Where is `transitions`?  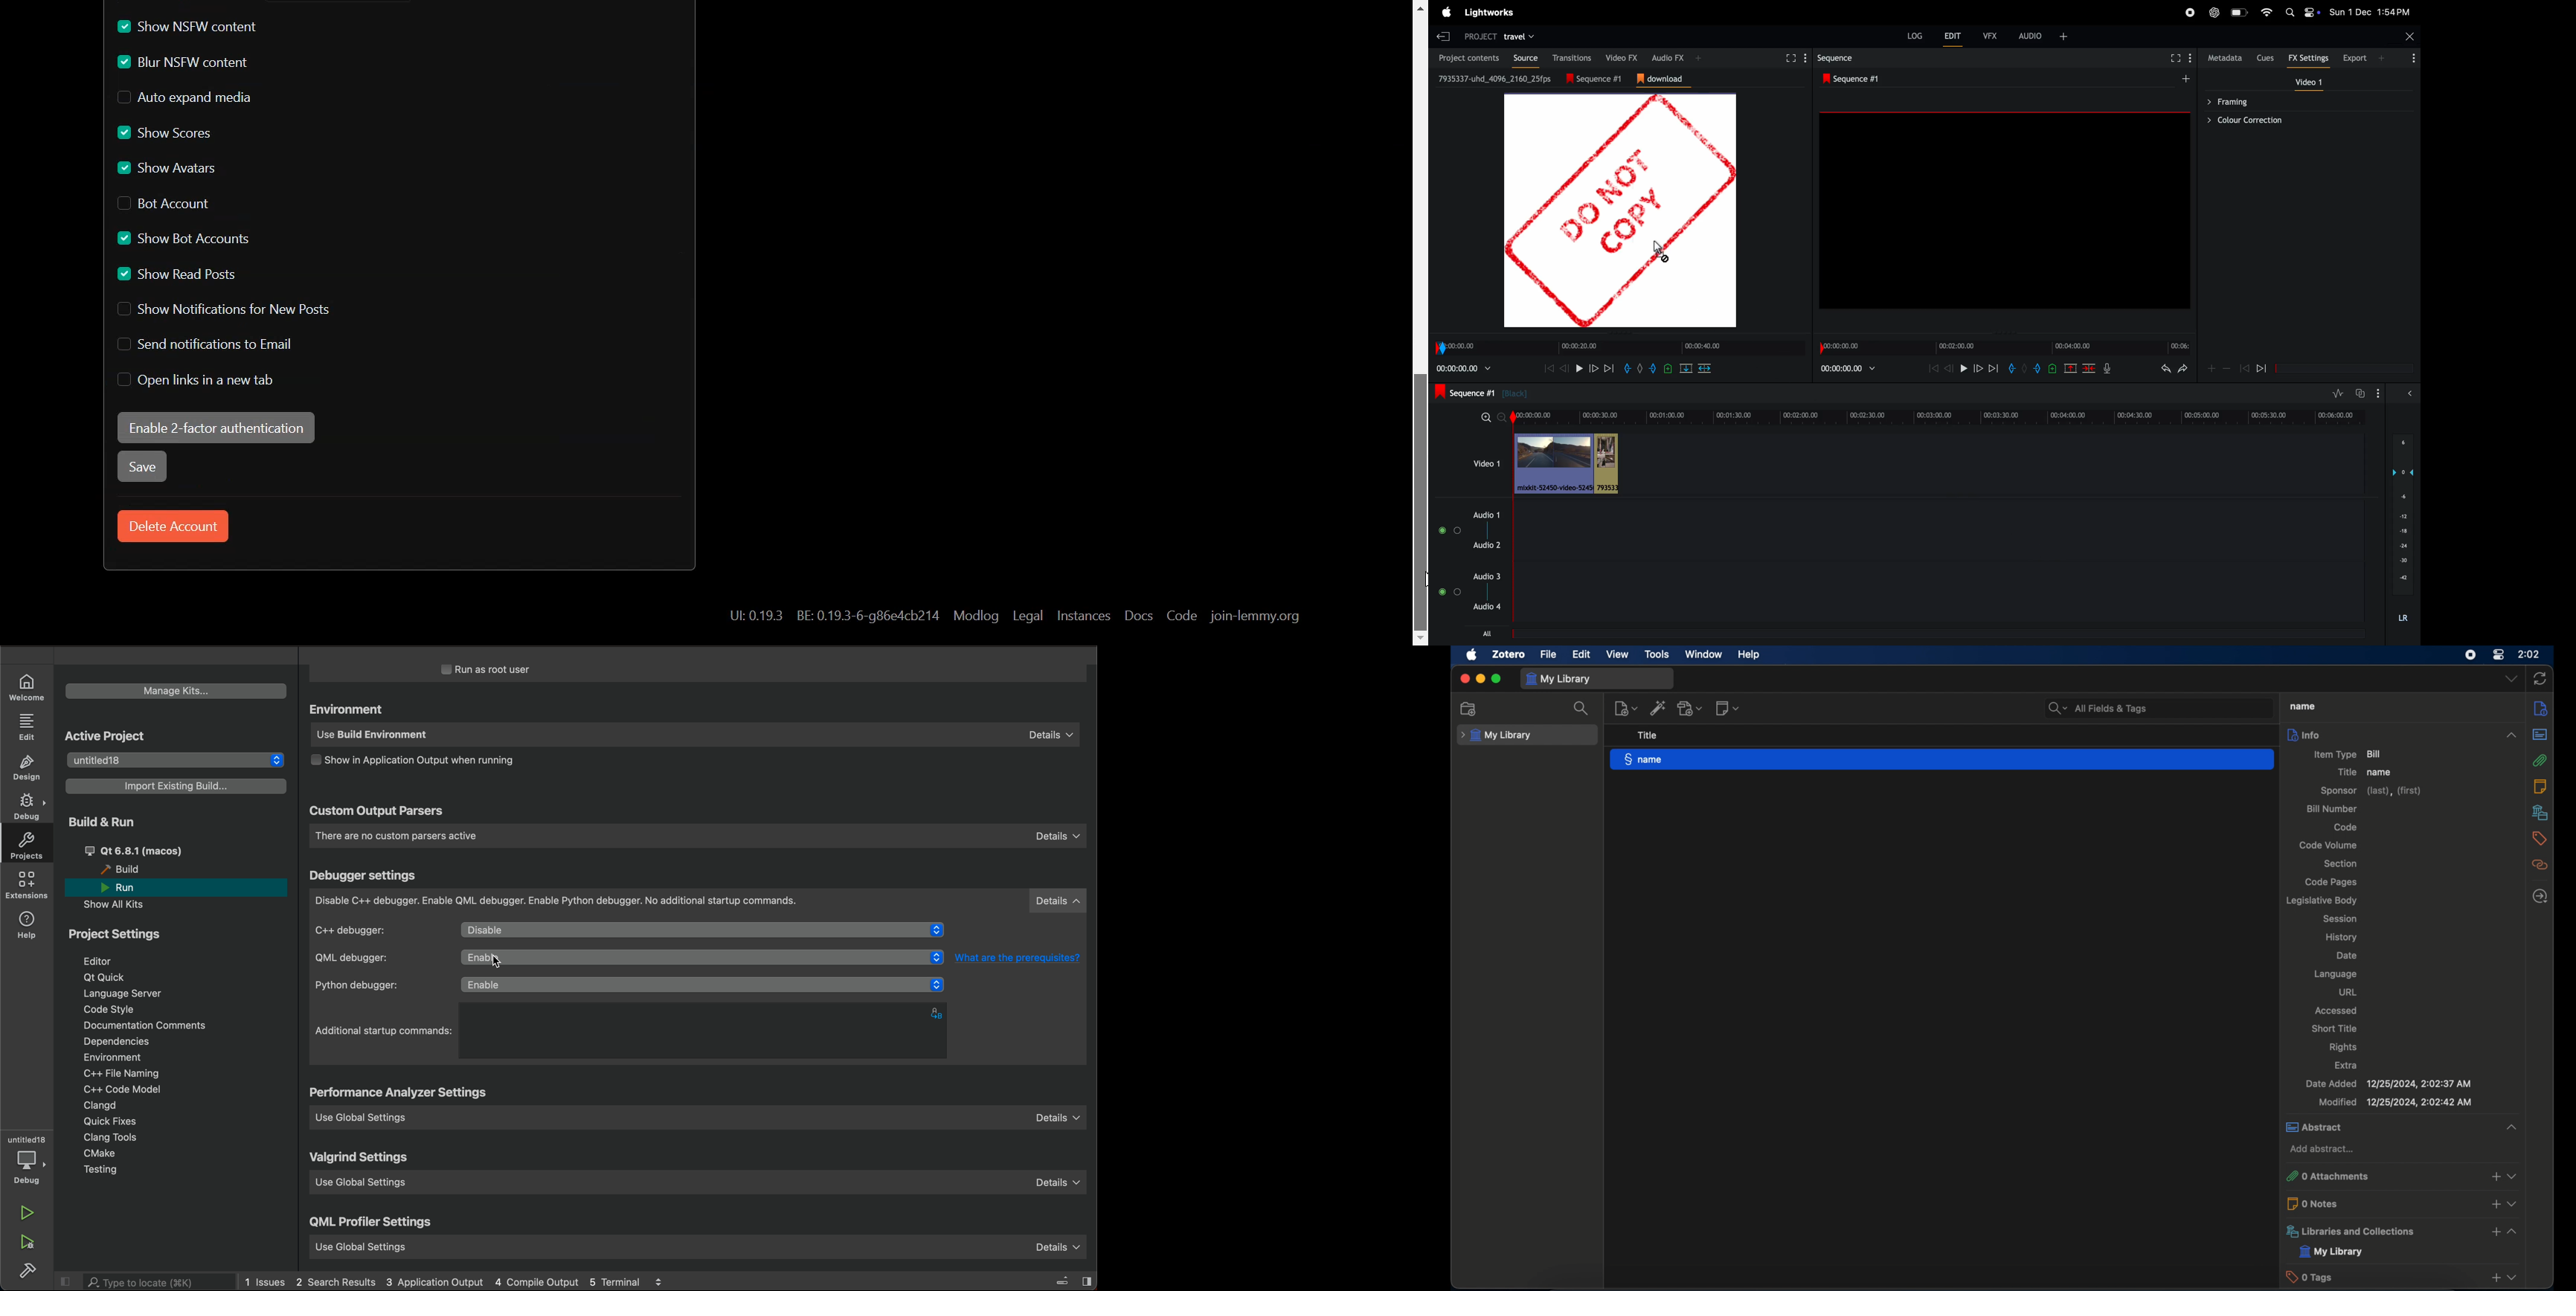 transitions is located at coordinates (1569, 58).